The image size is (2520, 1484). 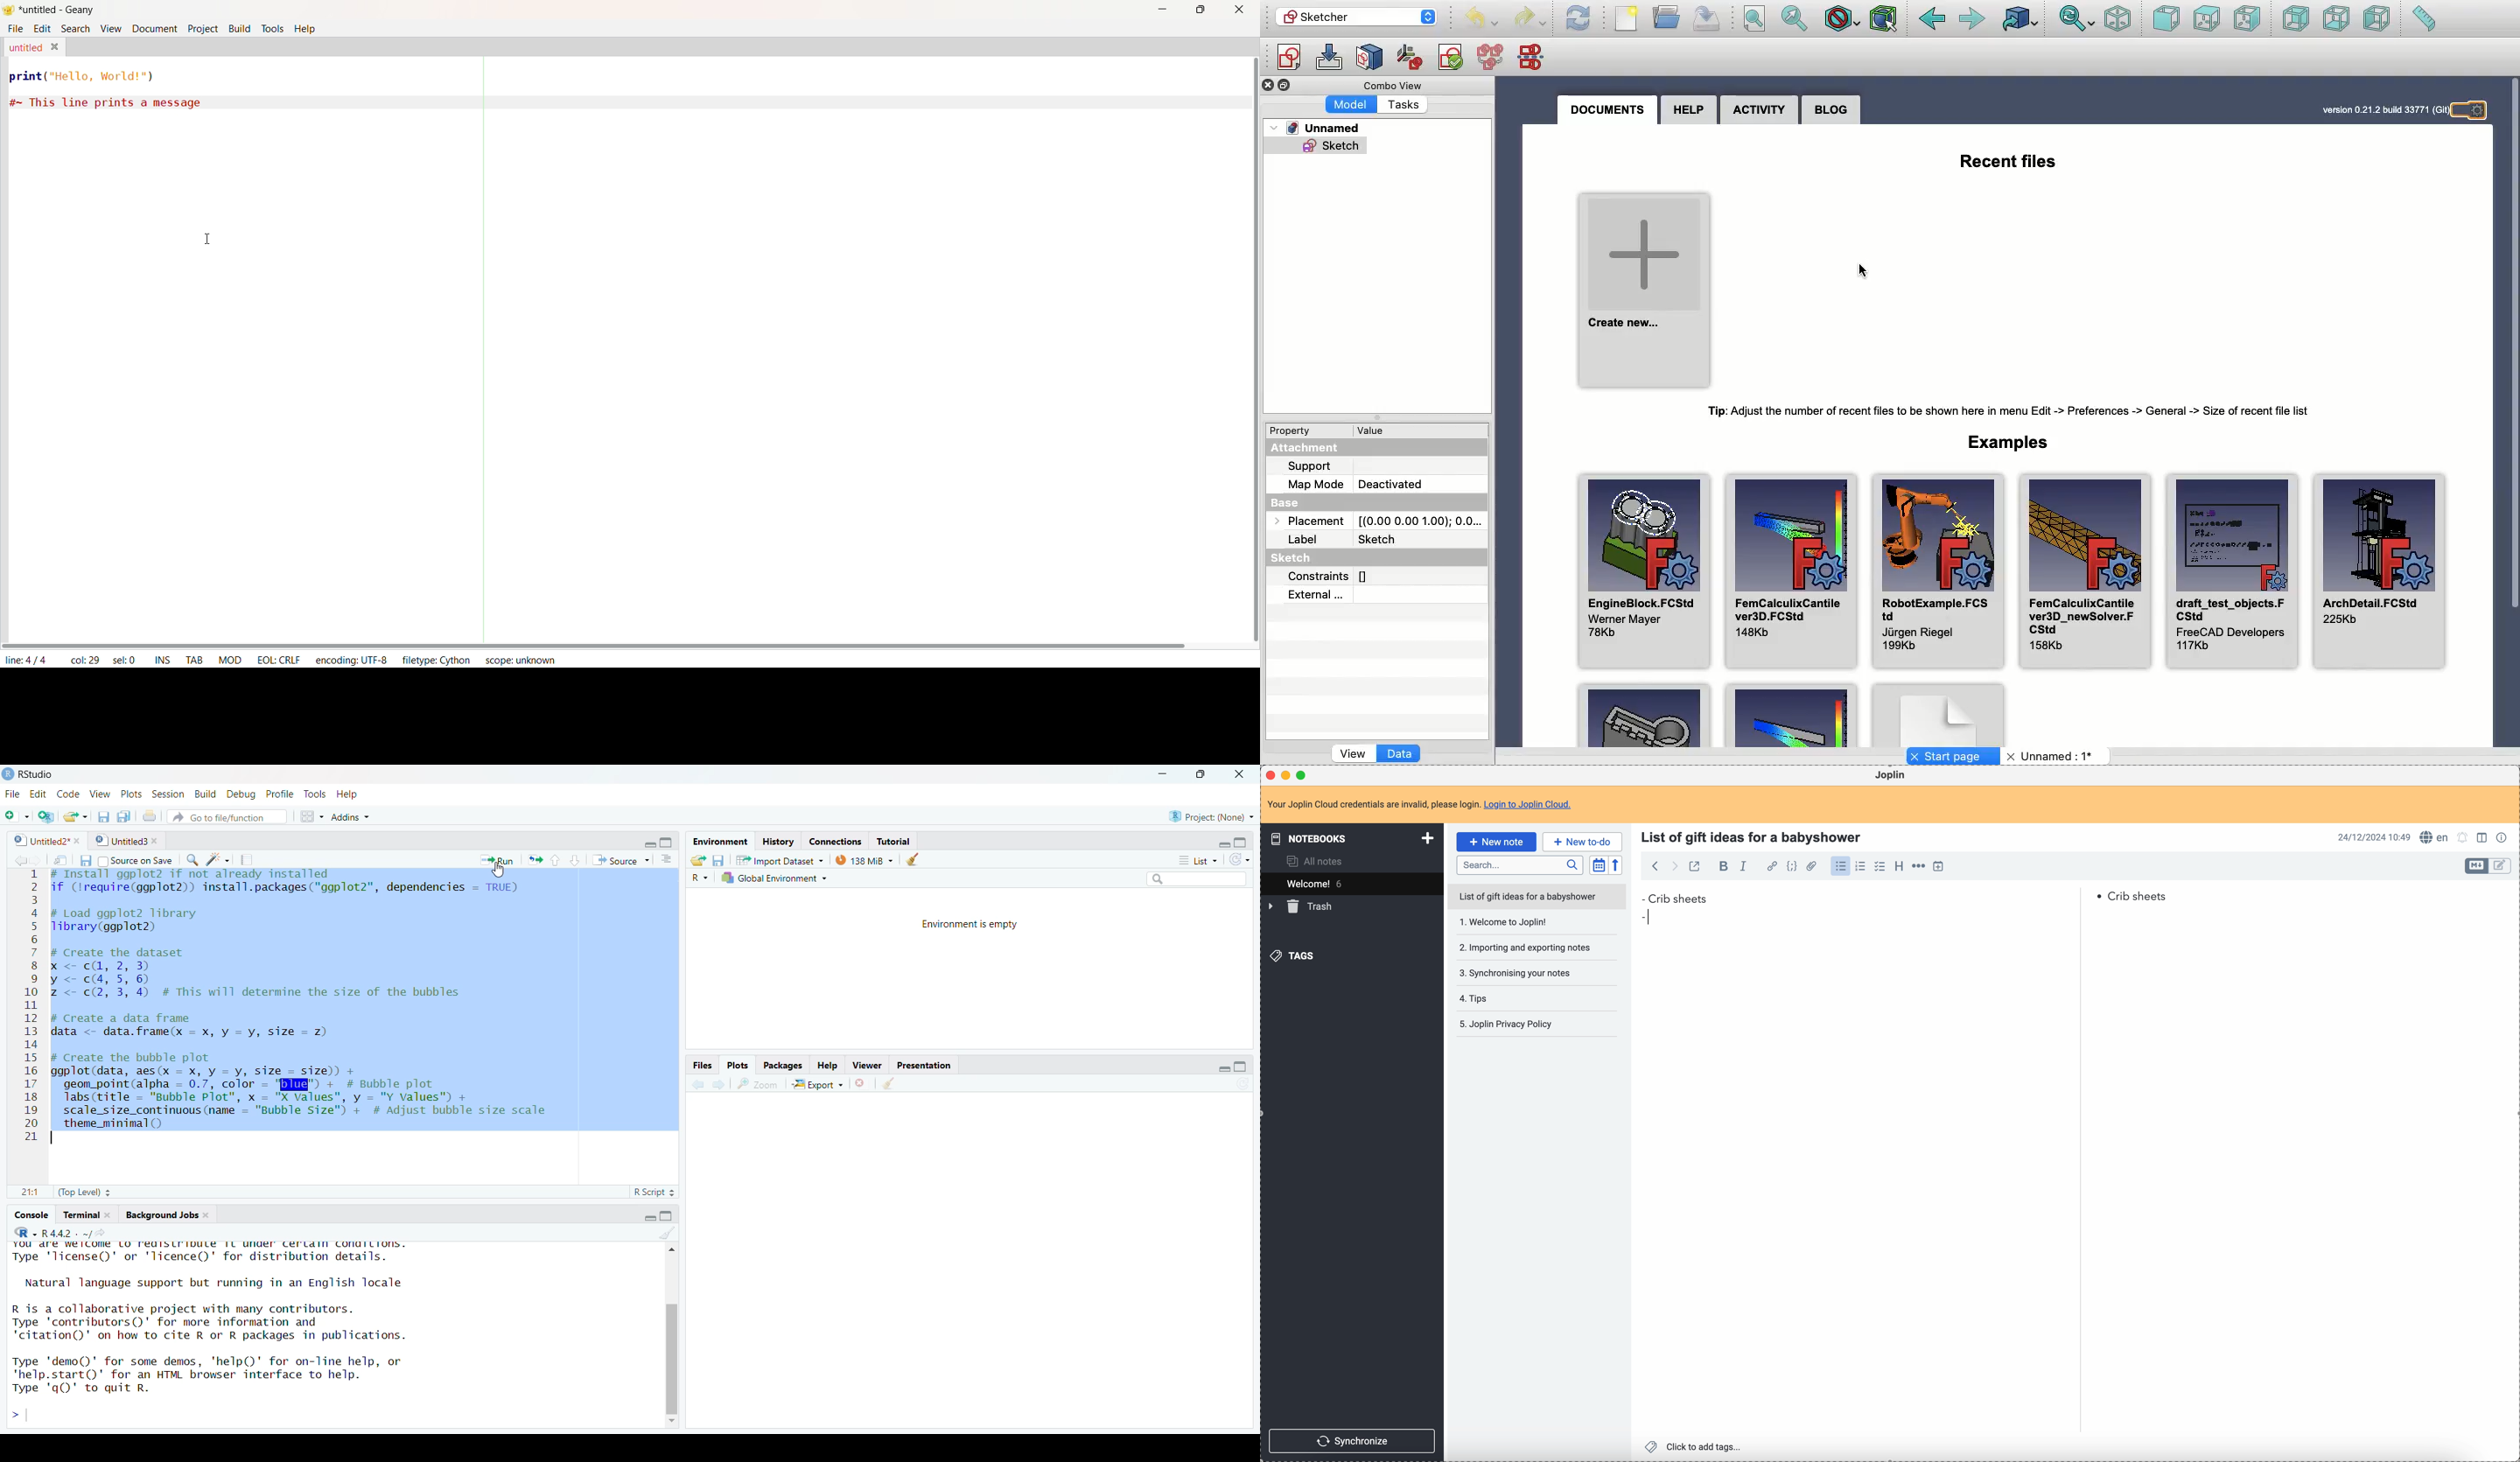 I want to click on Plots, so click(x=738, y=1063).